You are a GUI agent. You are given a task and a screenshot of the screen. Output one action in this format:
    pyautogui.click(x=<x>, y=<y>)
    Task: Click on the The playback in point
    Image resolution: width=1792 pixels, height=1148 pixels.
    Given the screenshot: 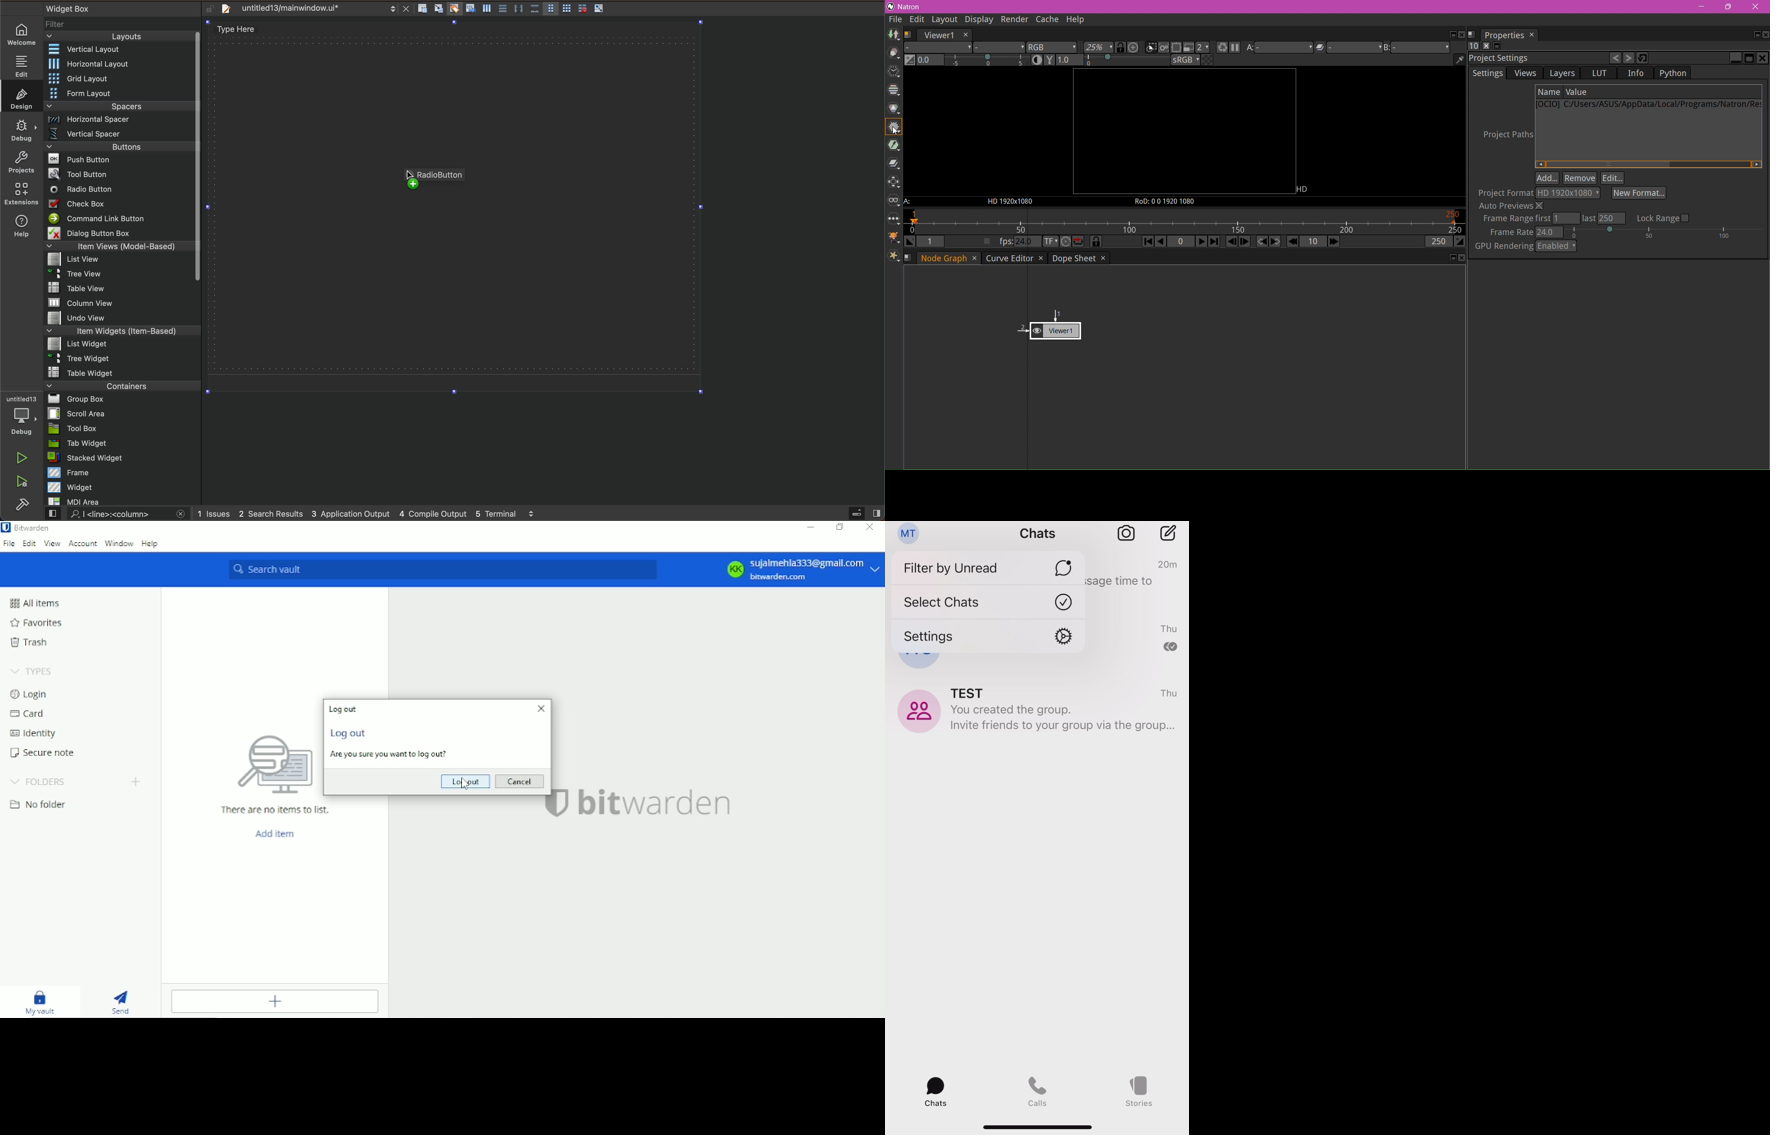 What is the action you would take?
    pyautogui.click(x=931, y=242)
    